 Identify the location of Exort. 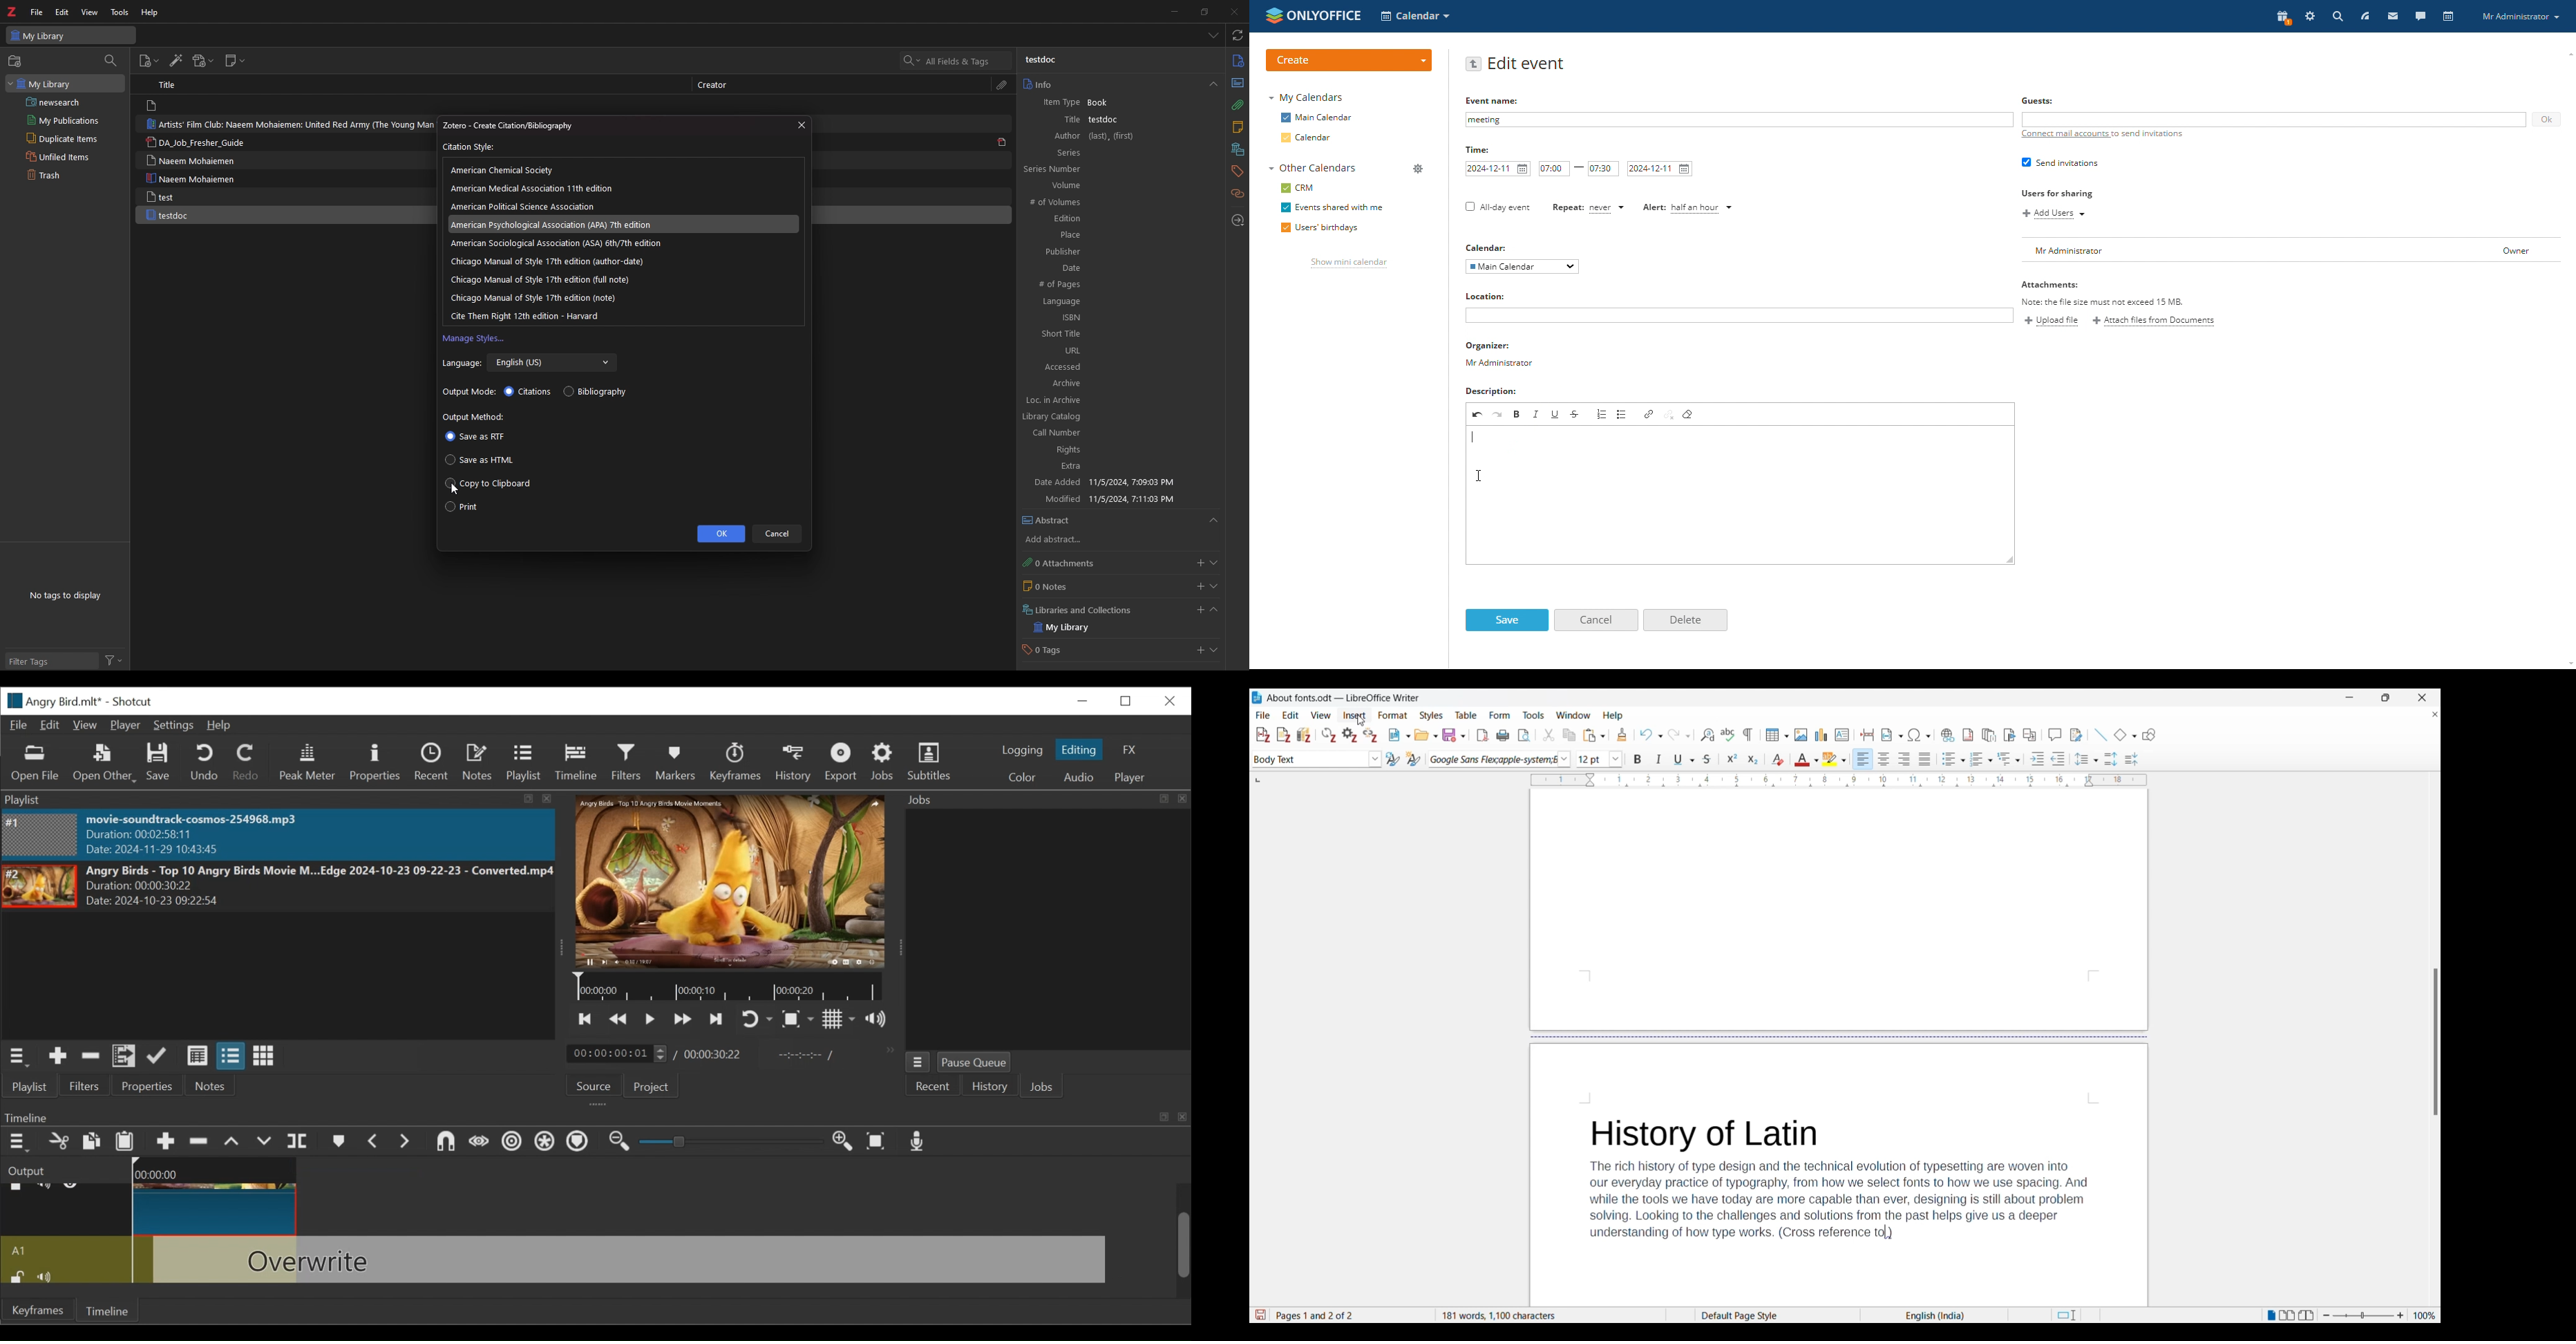
(843, 763).